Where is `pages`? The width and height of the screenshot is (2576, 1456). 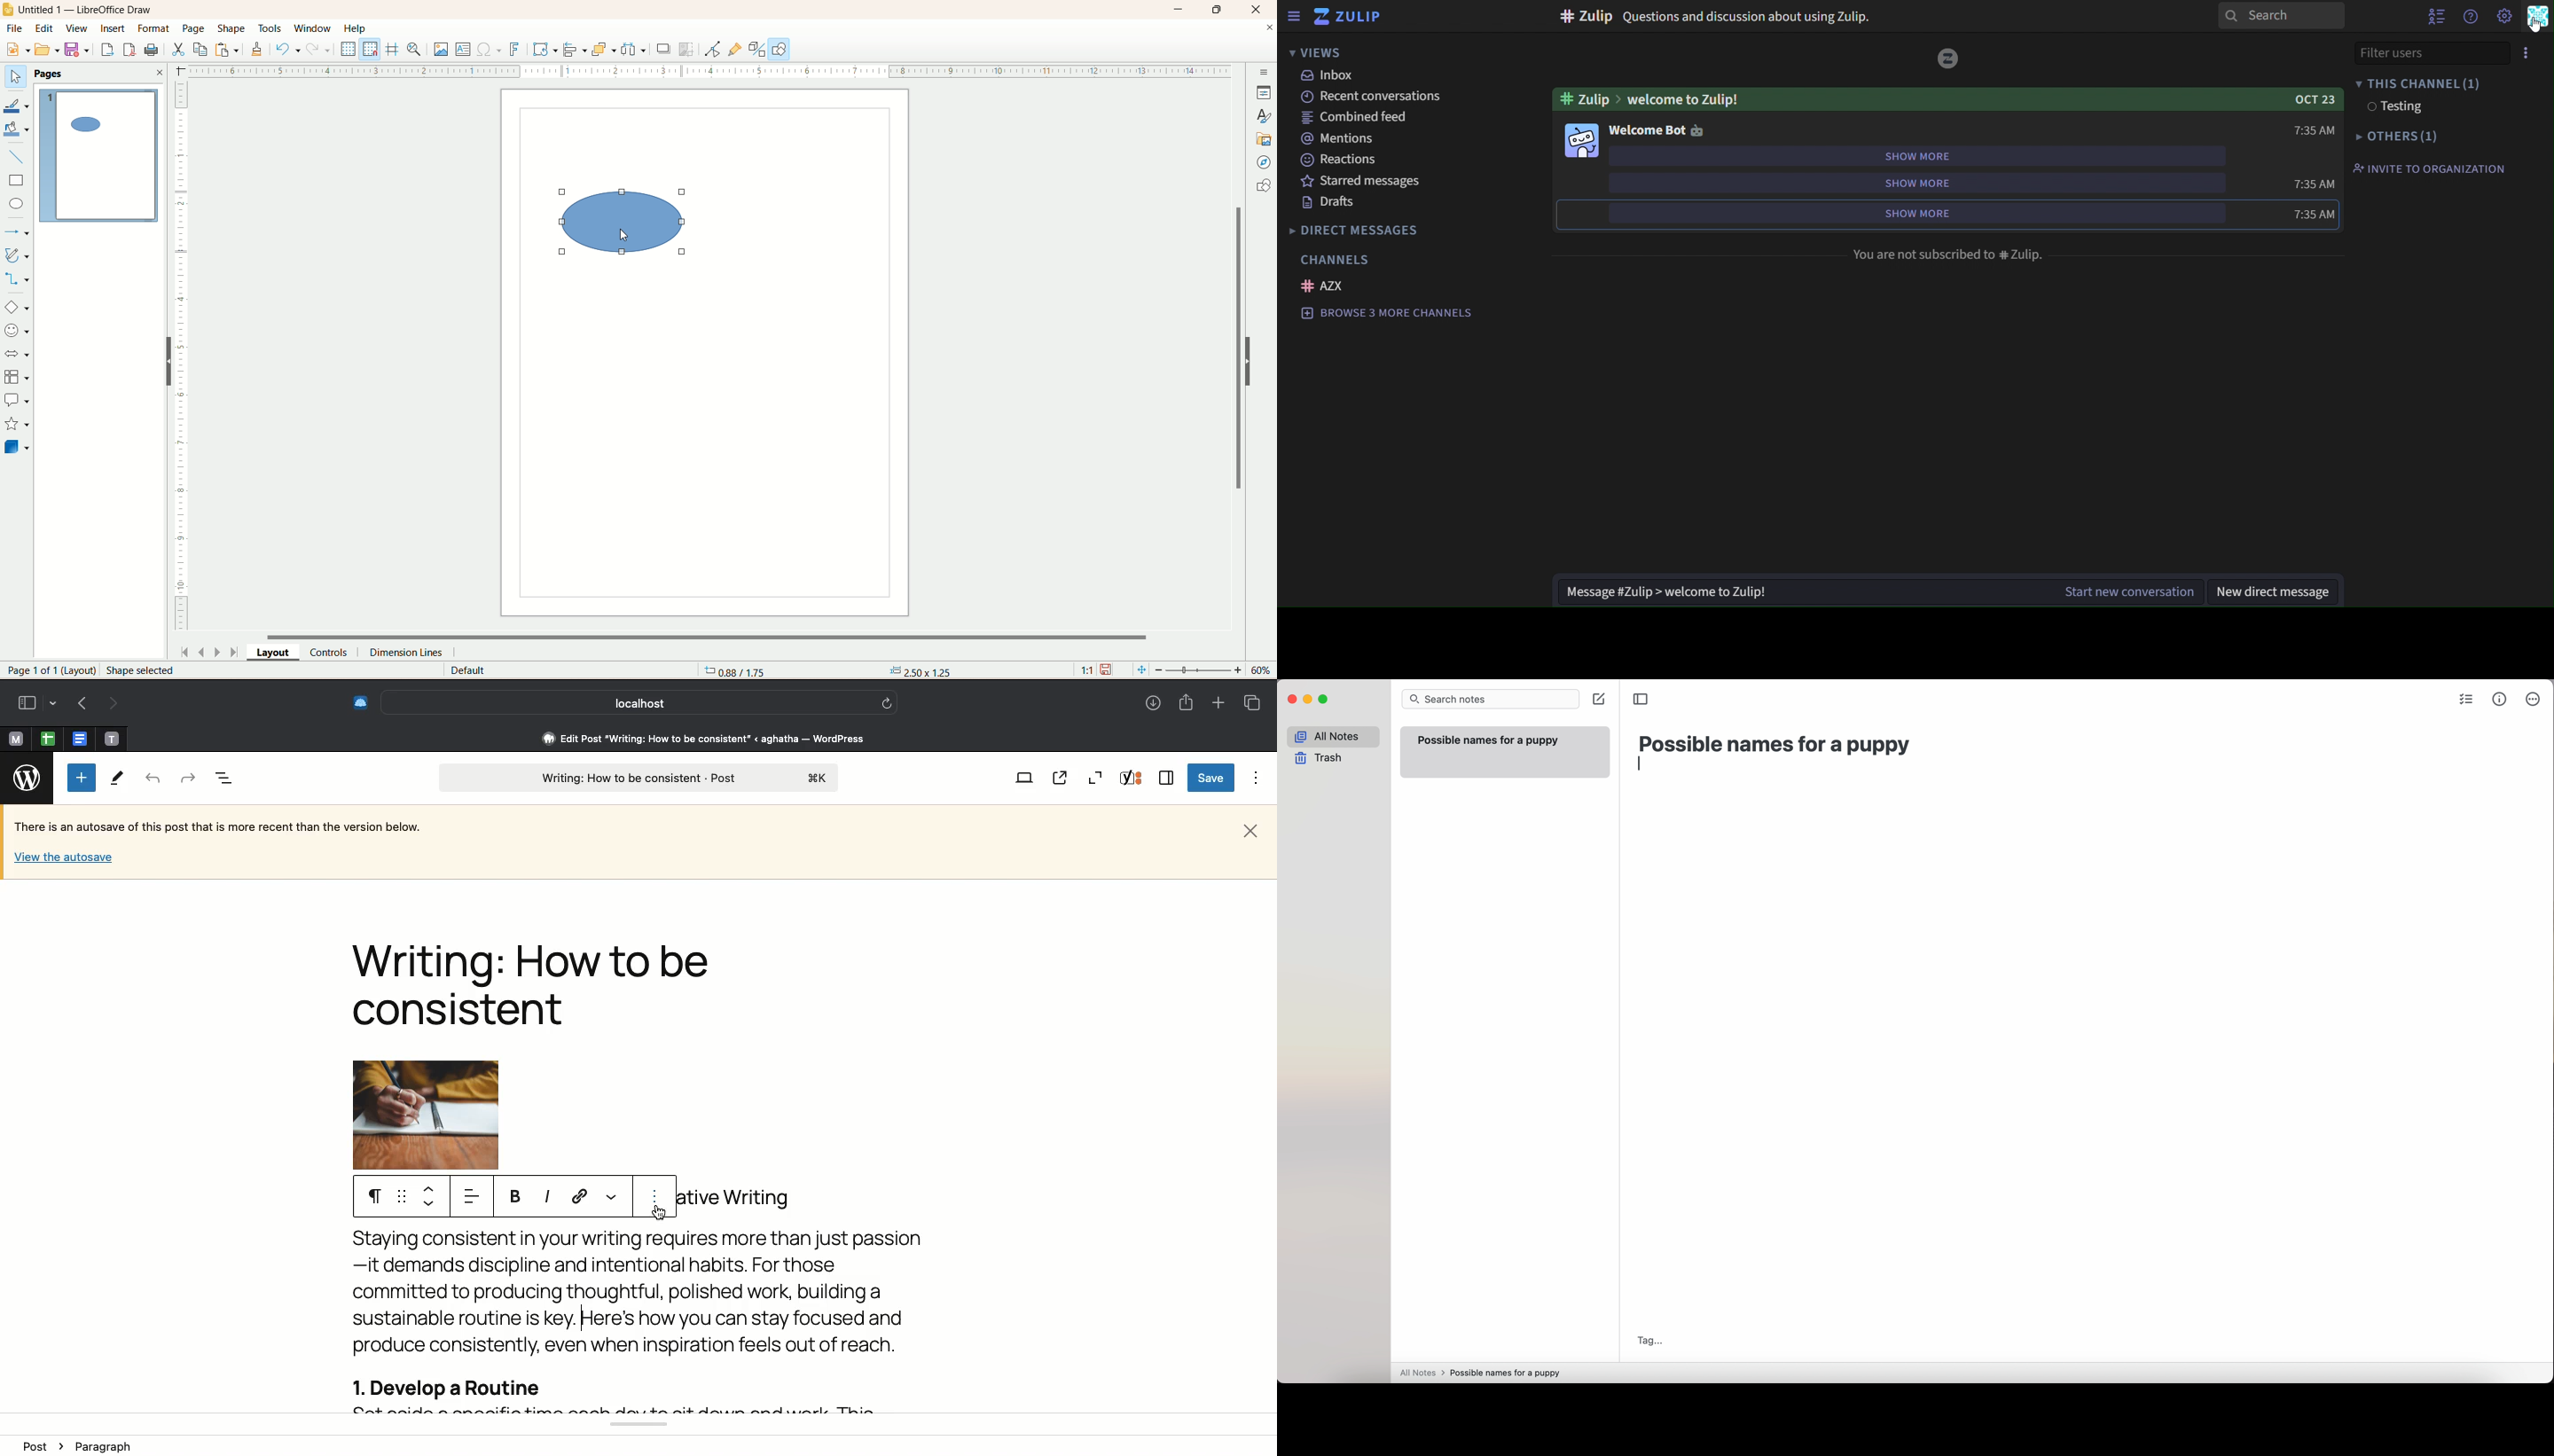 pages is located at coordinates (51, 74).